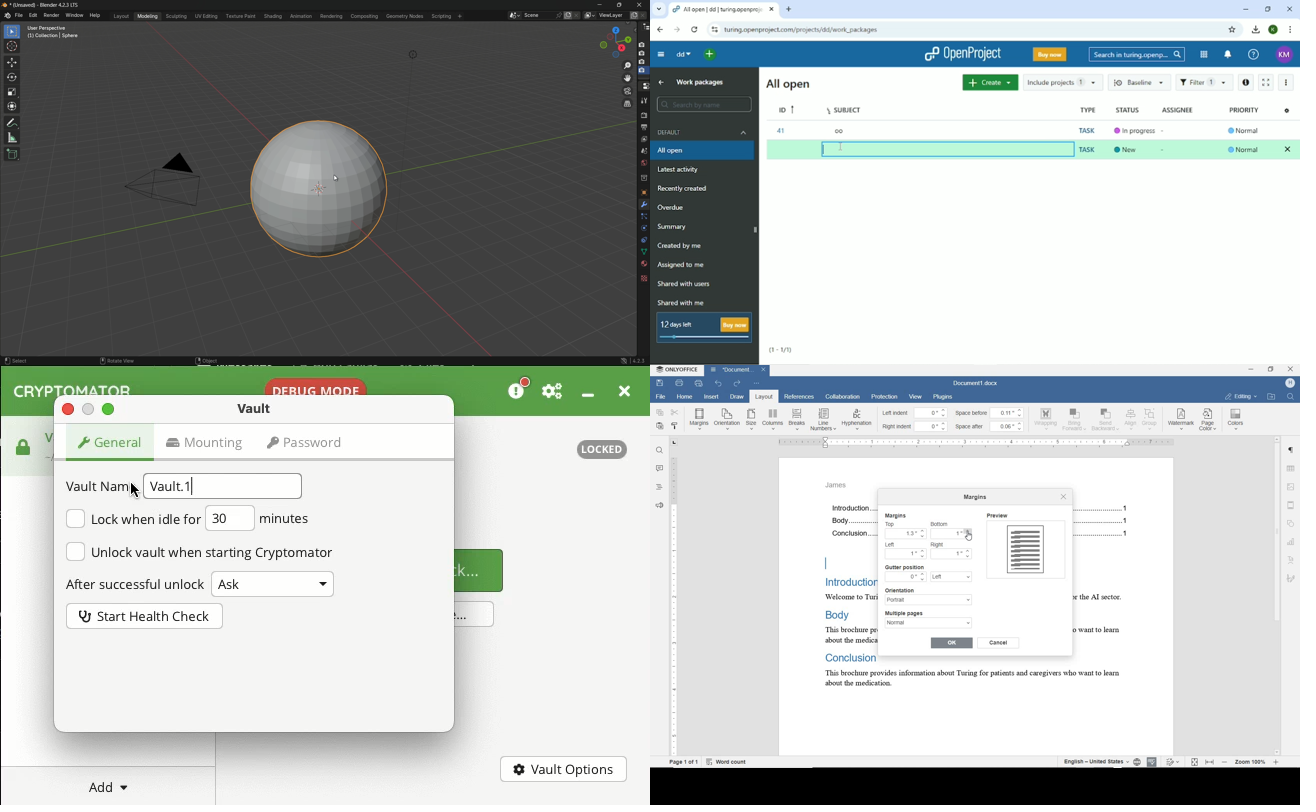 This screenshot has height=812, width=1316. What do you see at coordinates (148, 17) in the screenshot?
I see `modeling menu` at bounding box center [148, 17].